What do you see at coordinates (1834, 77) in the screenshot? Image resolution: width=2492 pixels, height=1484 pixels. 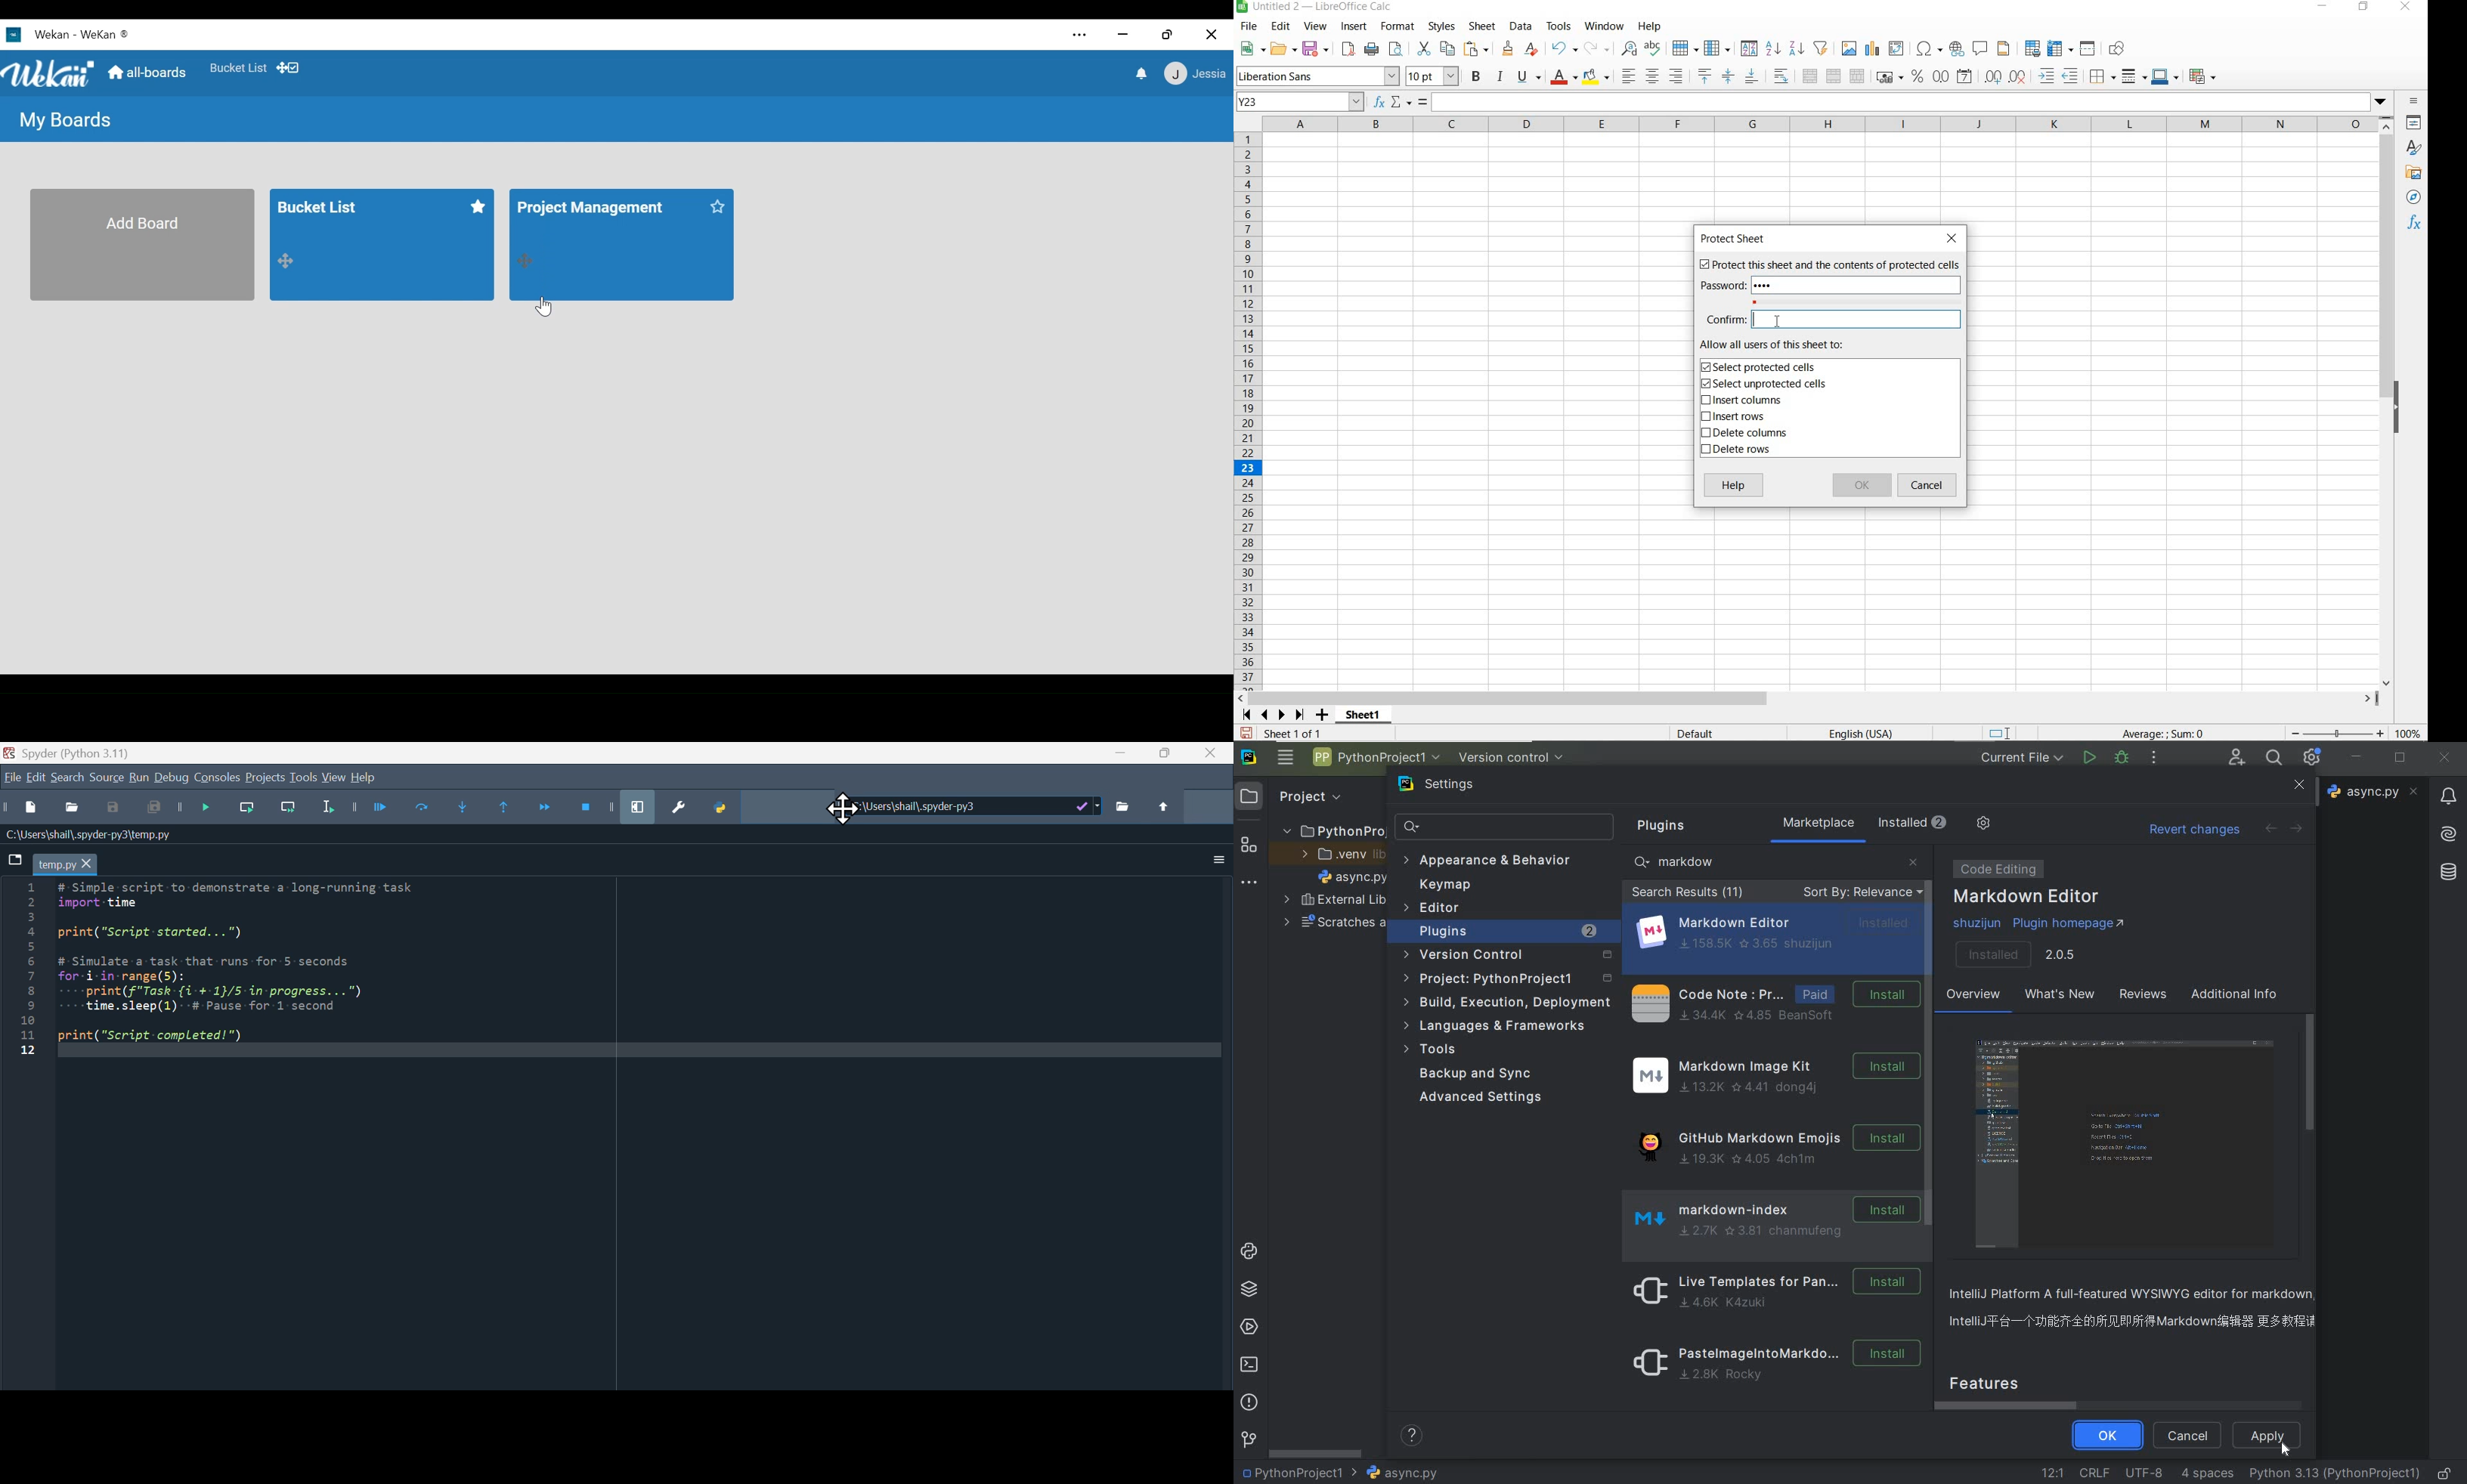 I see `MERGE CELLS` at bounding box center [1834, 77].